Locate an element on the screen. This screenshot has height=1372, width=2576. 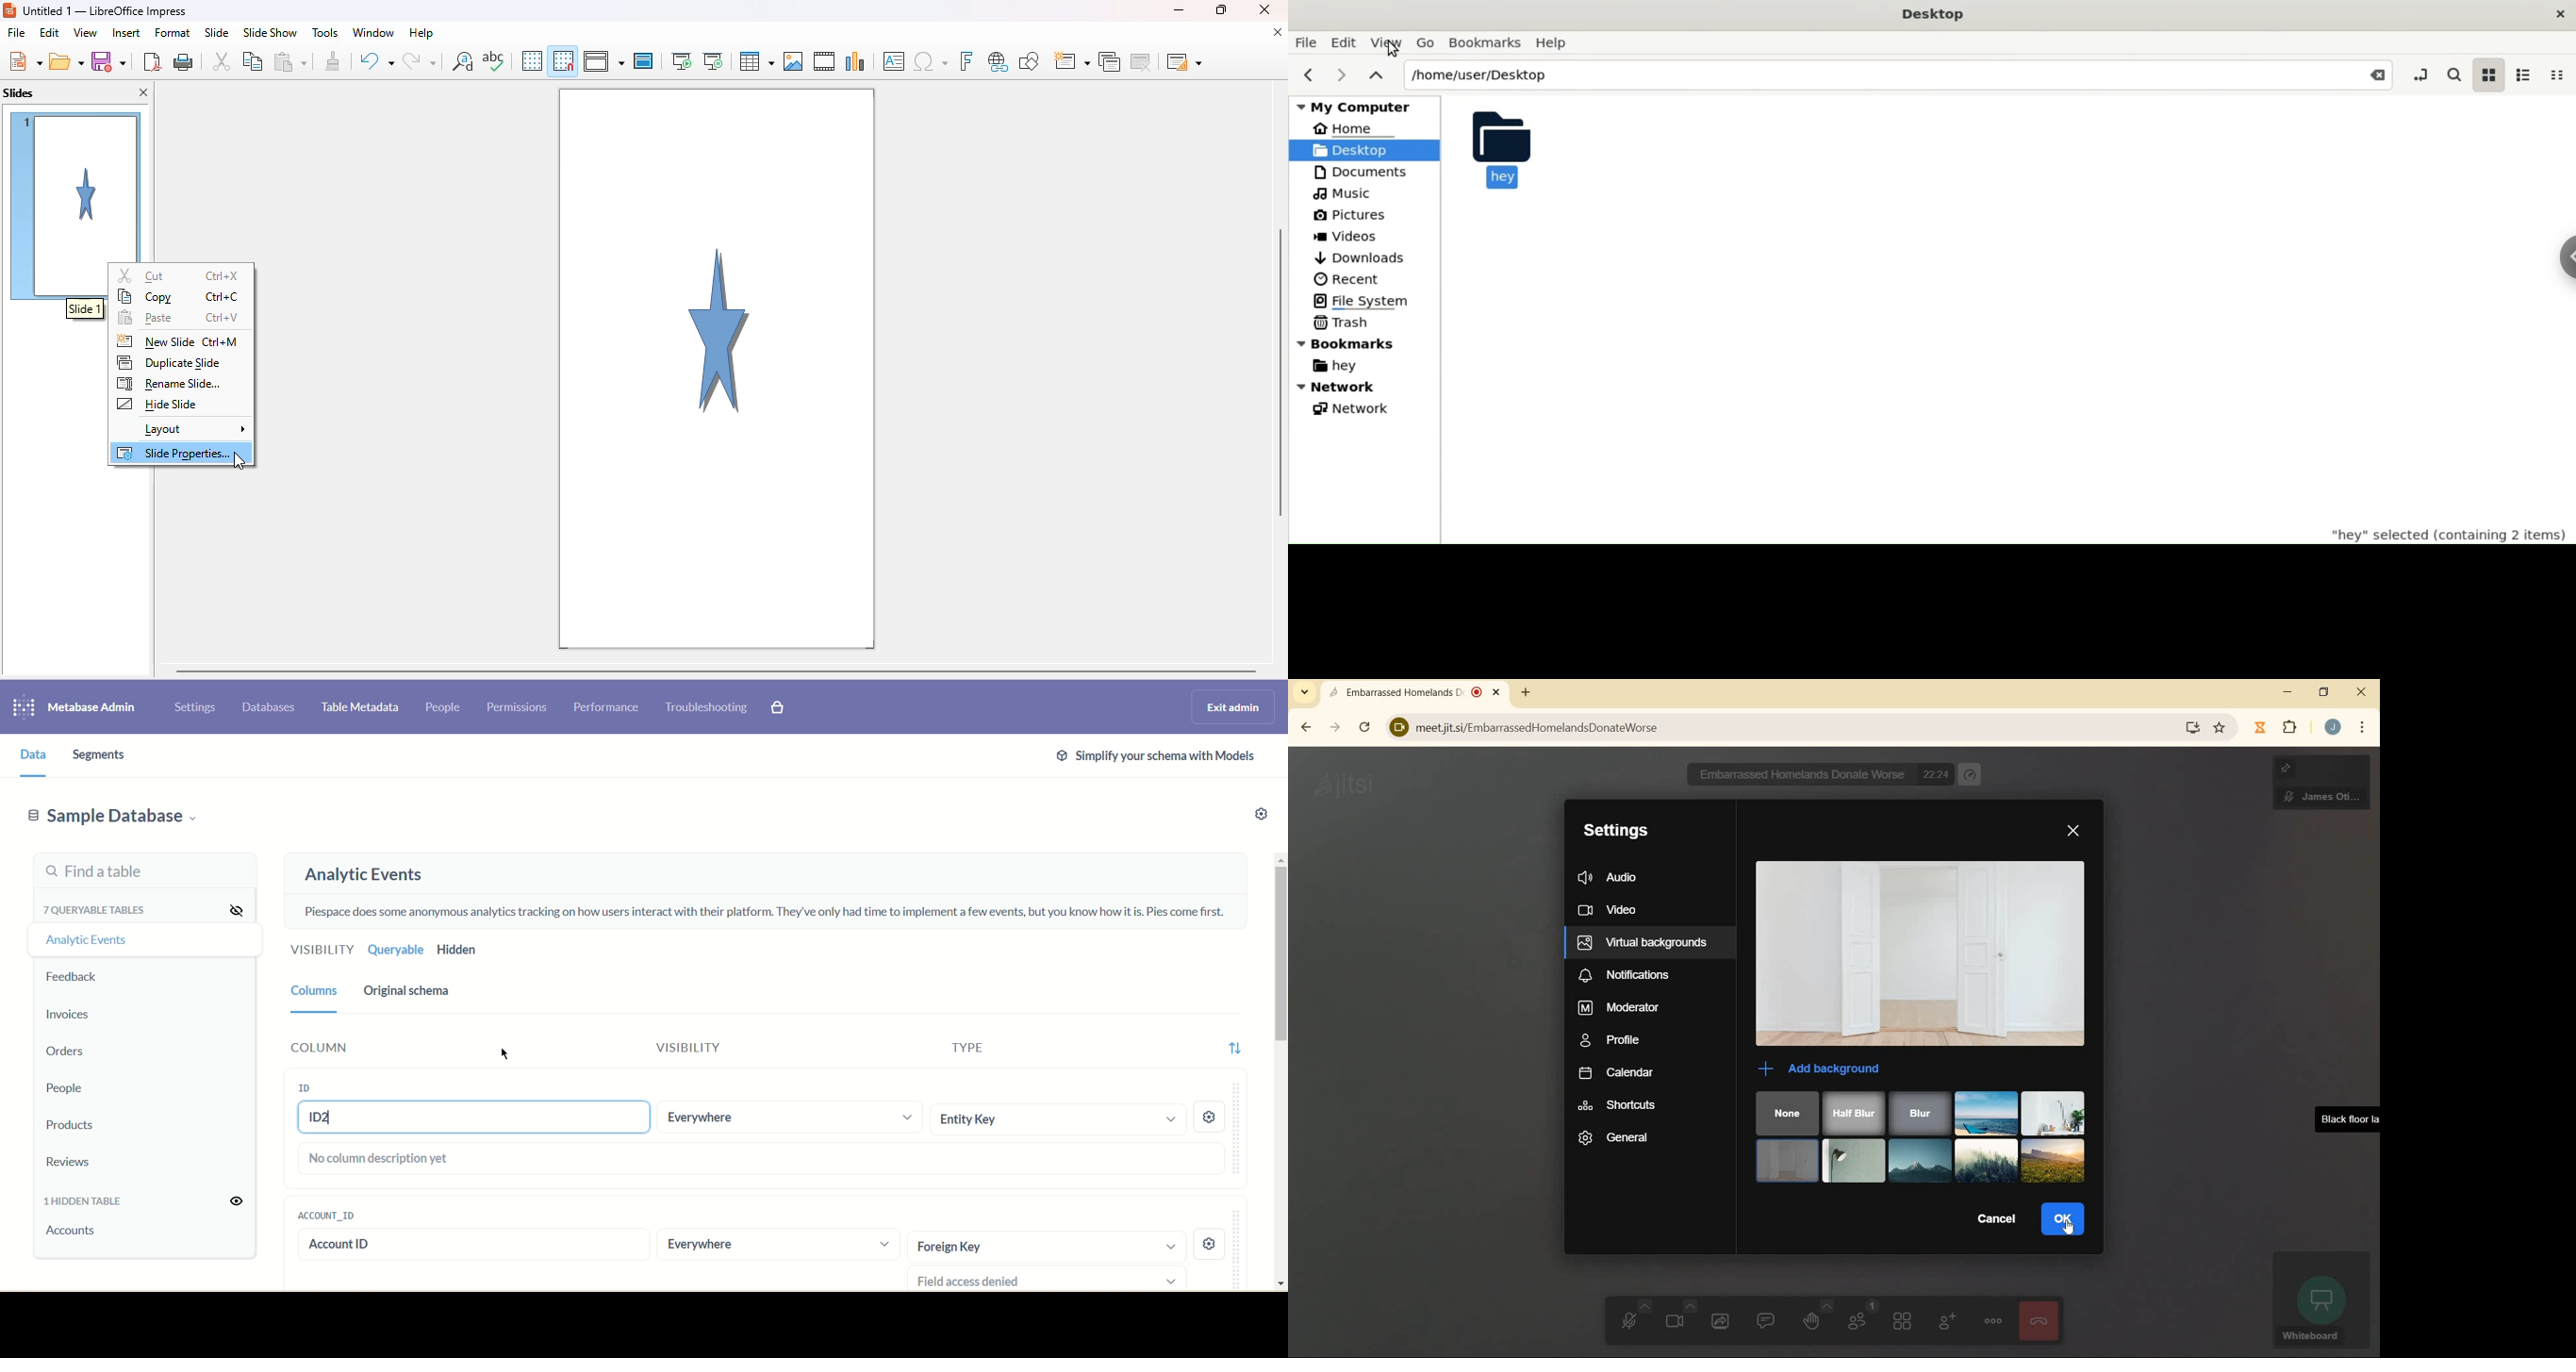
jitsi is located at coordinates (1350, 786).